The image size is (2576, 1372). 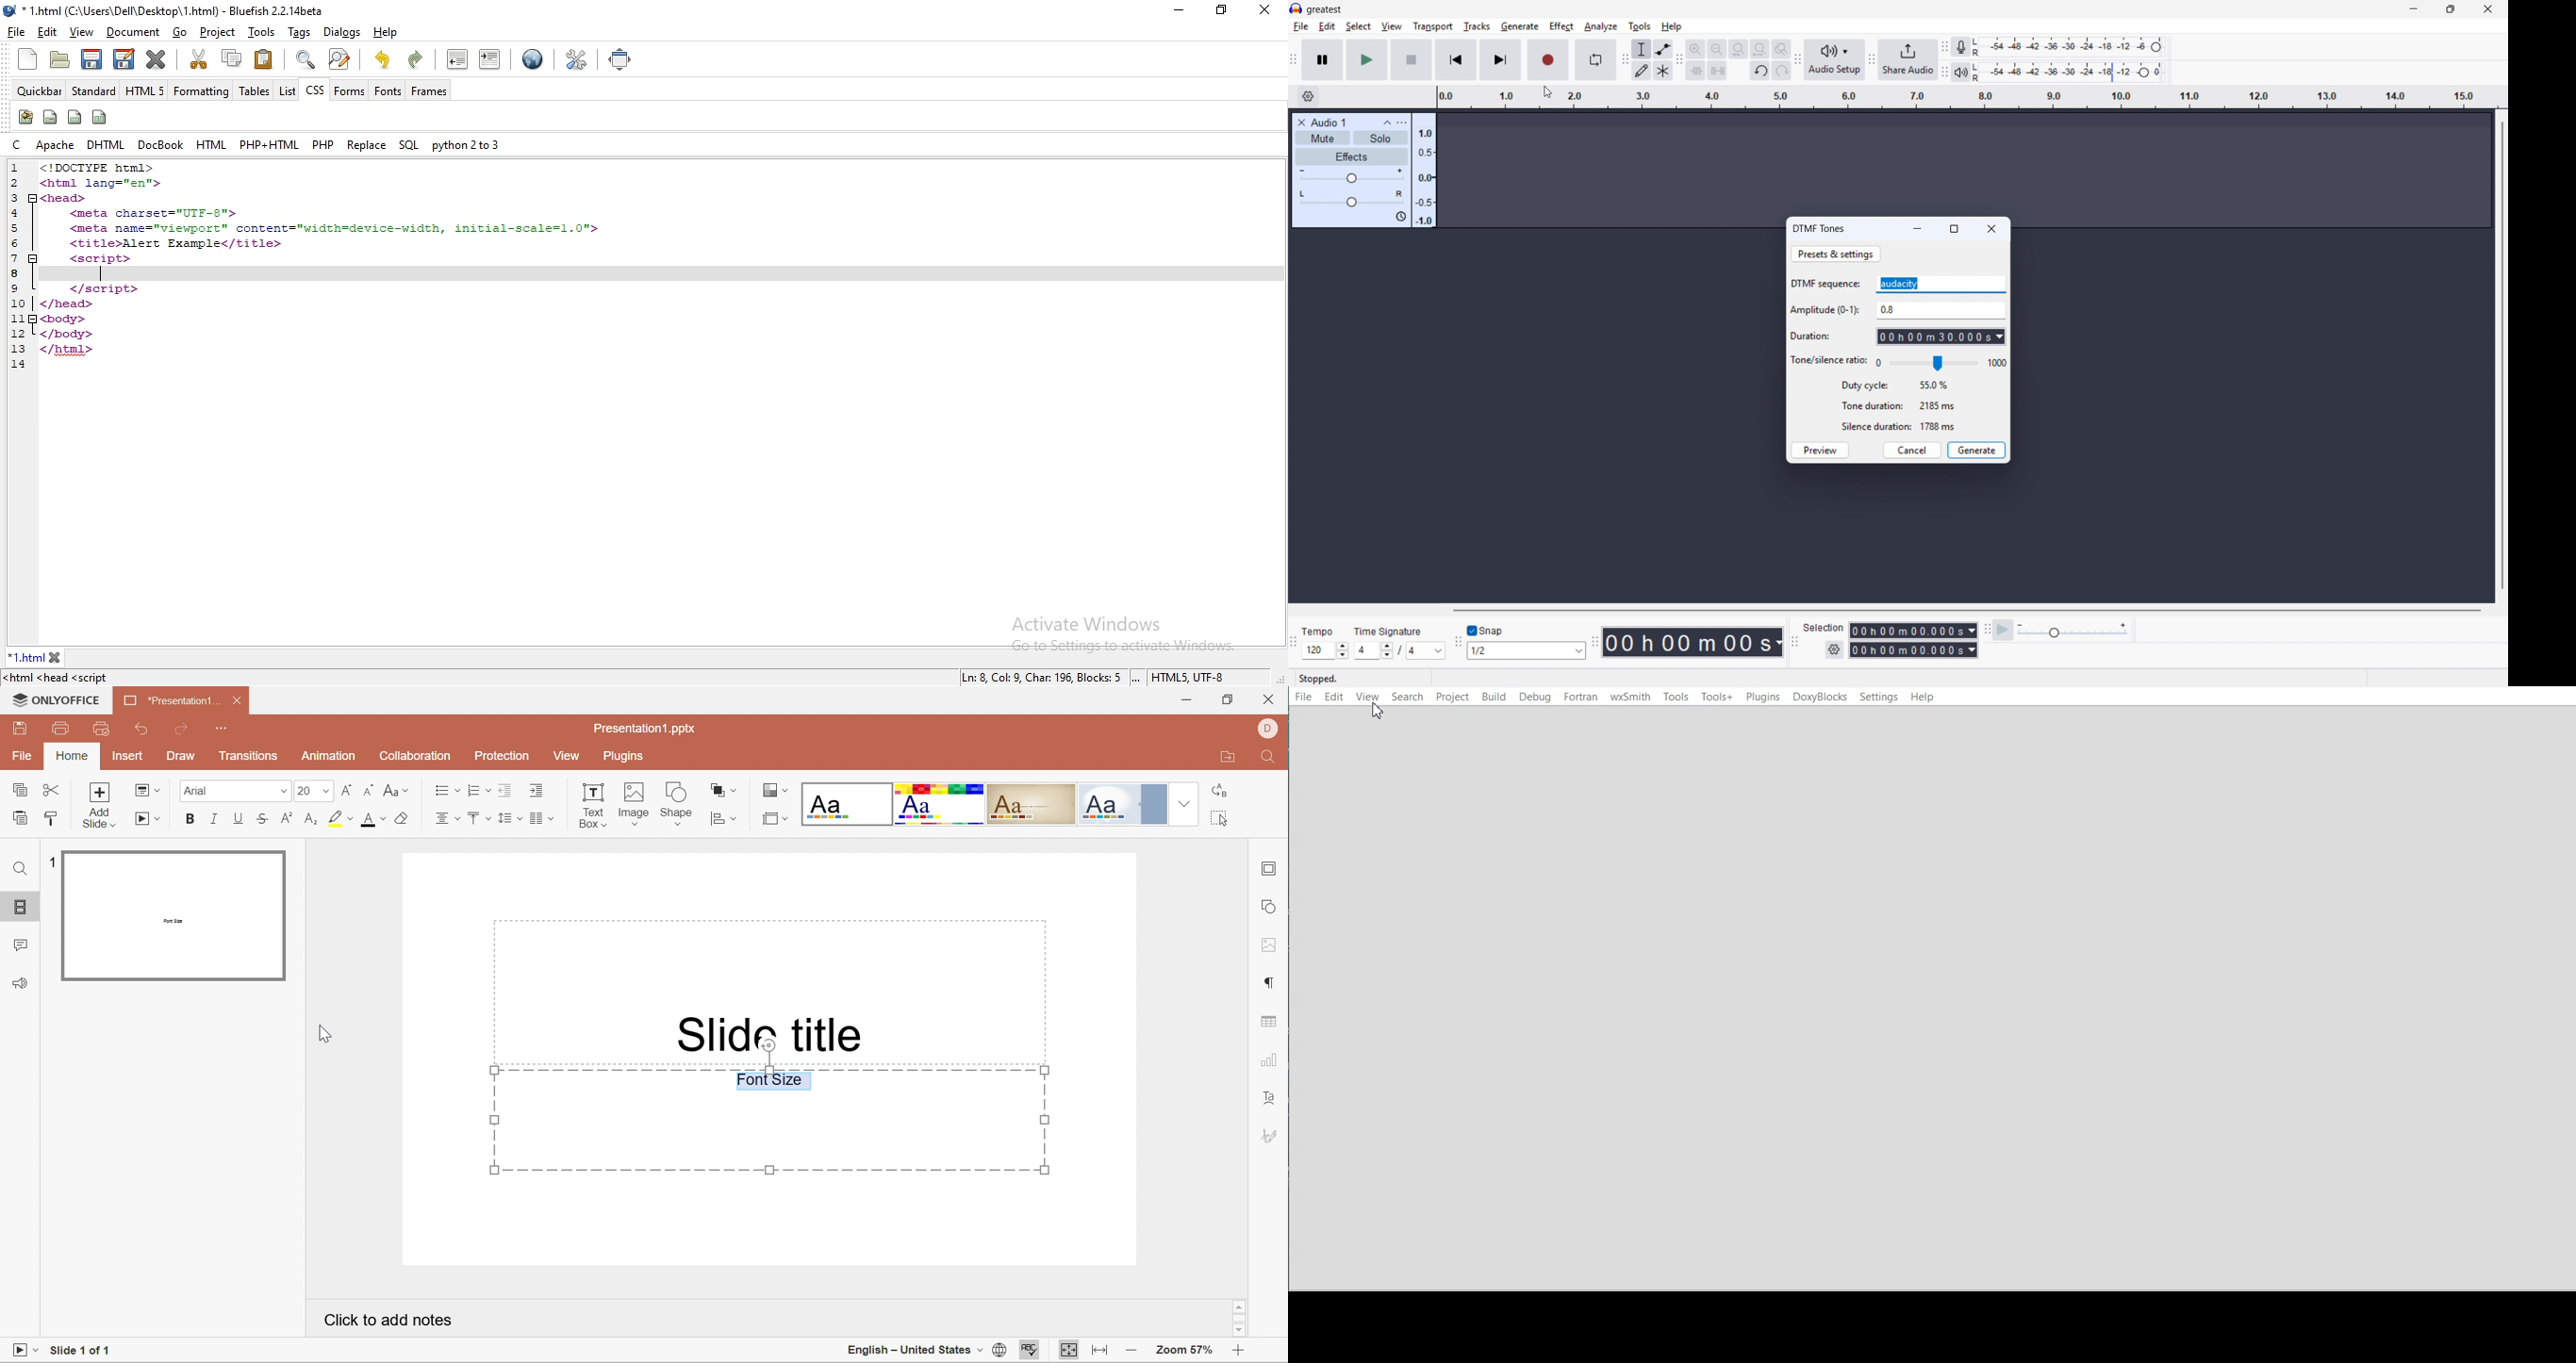 What do you see at coordinates (1271, 1104) in the screenshot?
I see `Text Art settings` at bounding box center [1271, 1104].